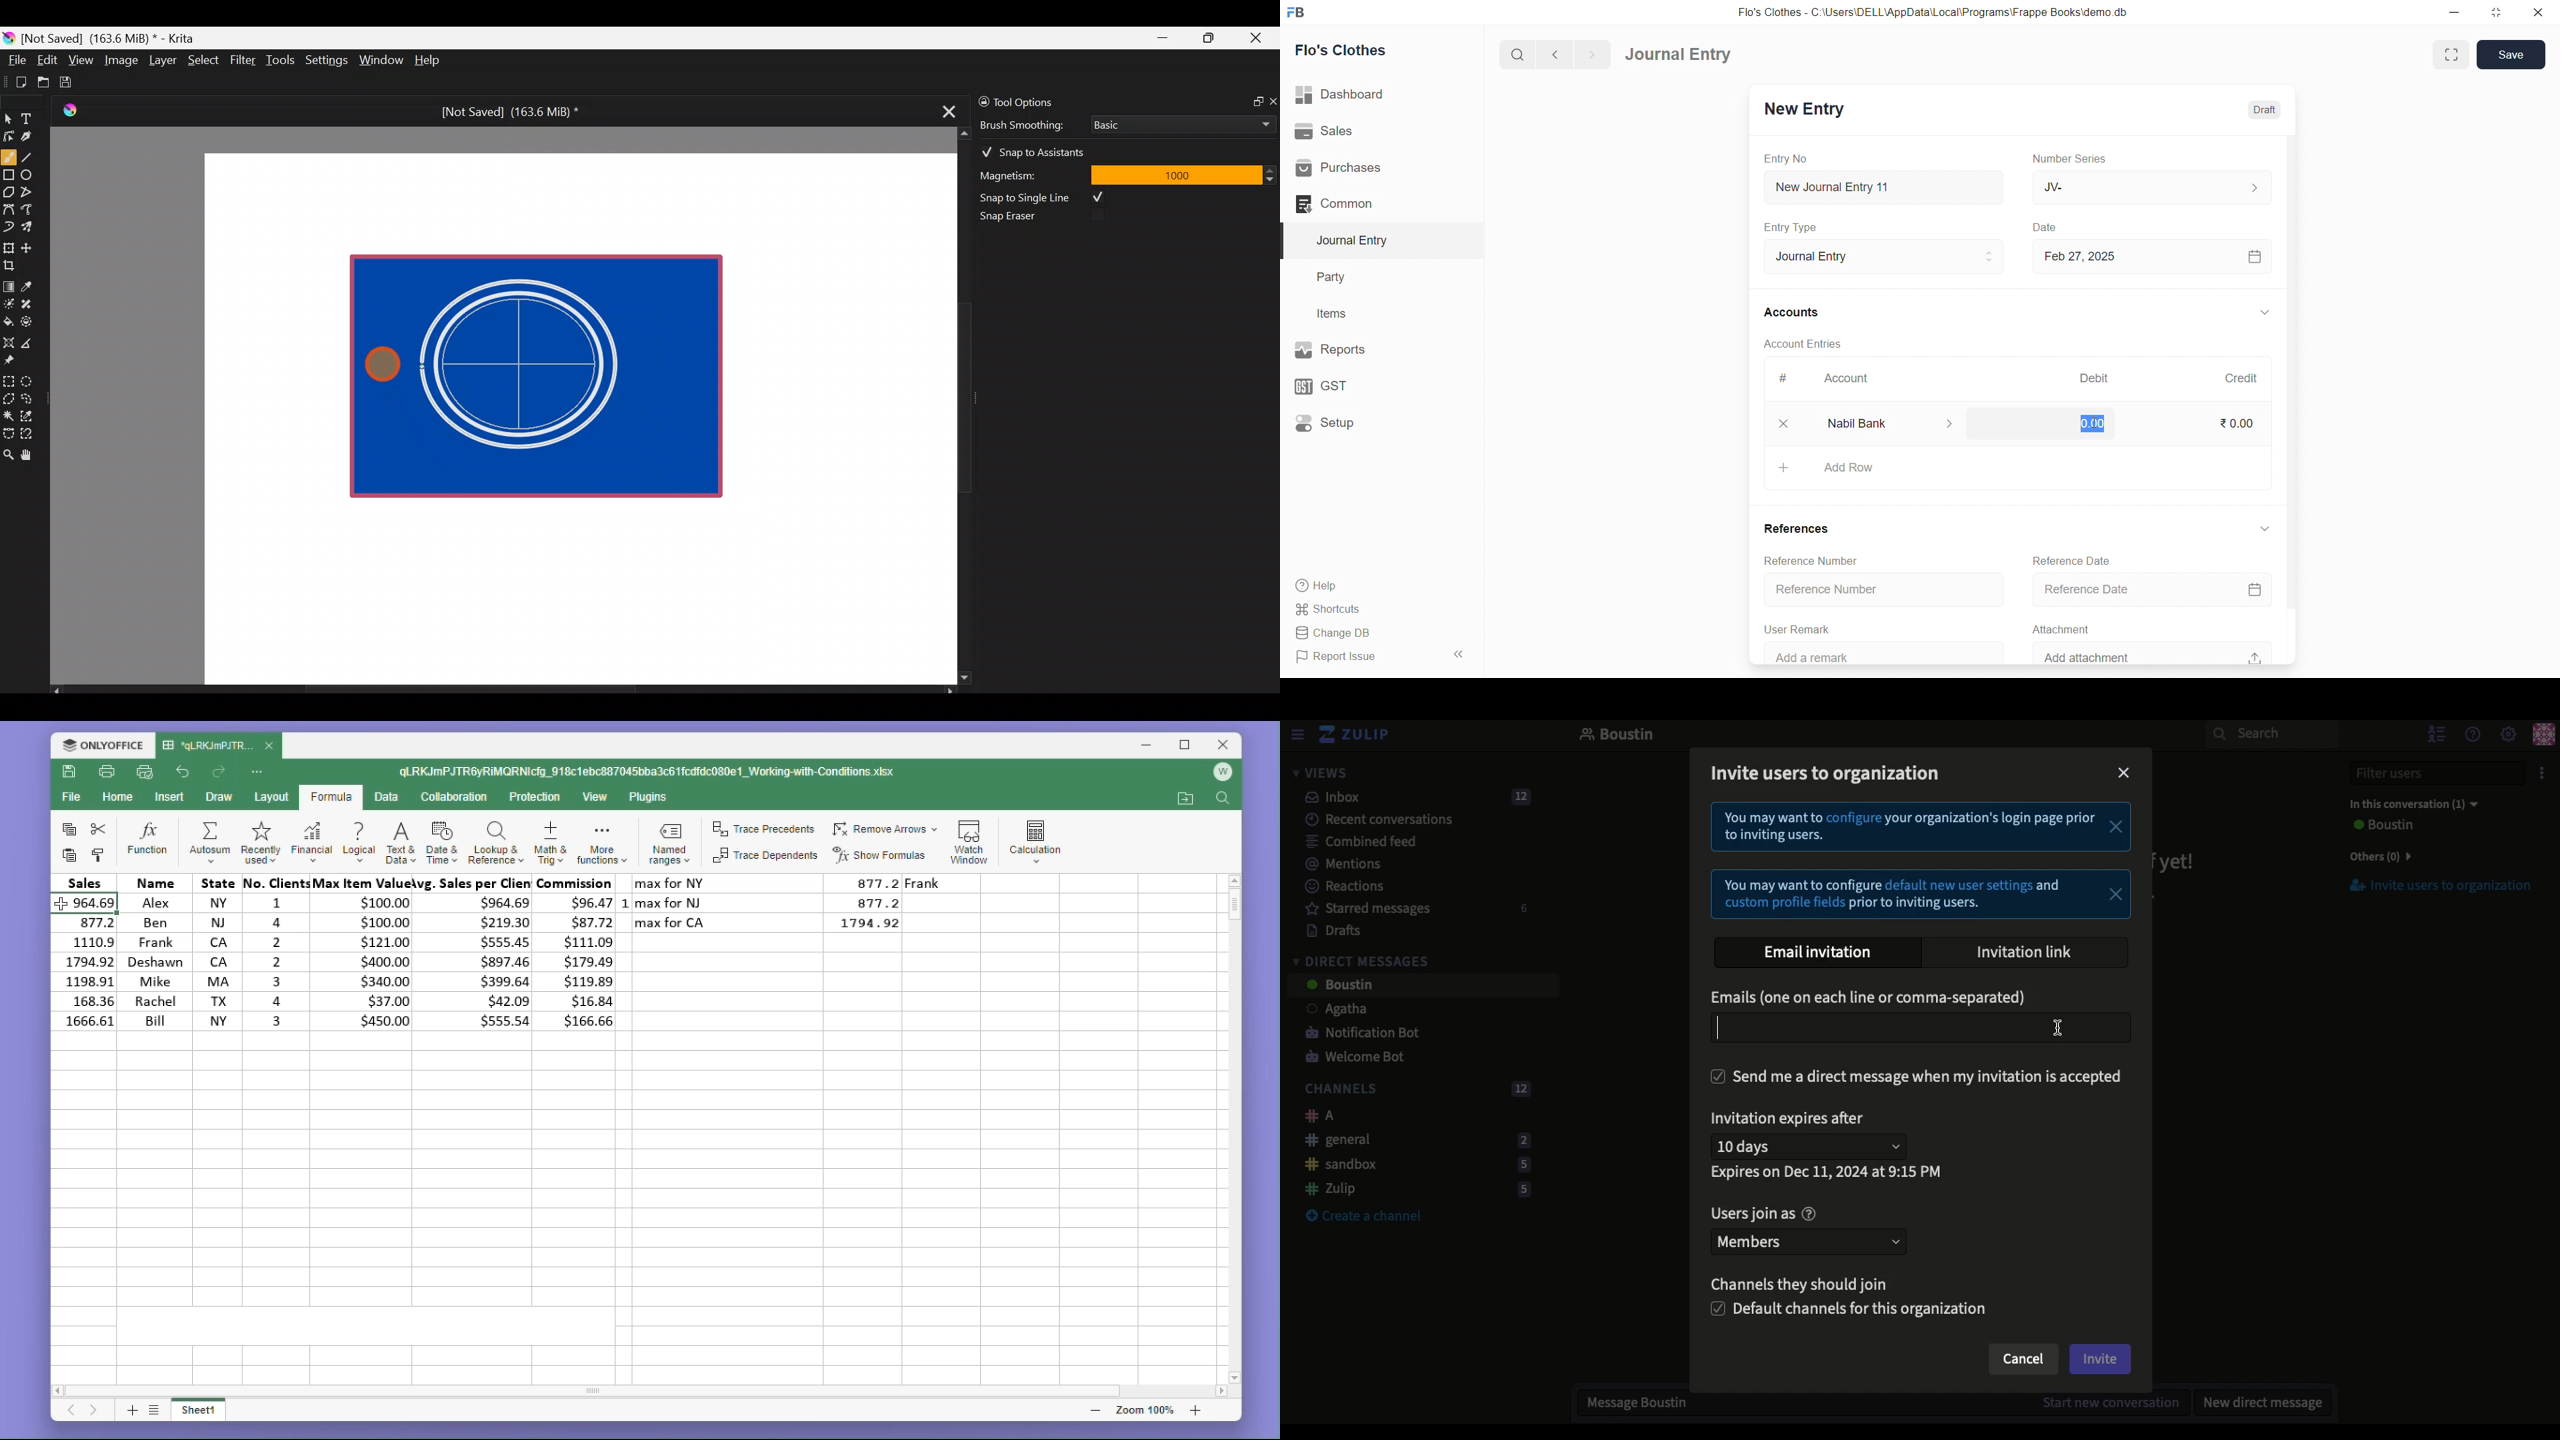  Describe the element at coordinates (1917, 862) in the screenshot. I see `Instructional text` at that location.